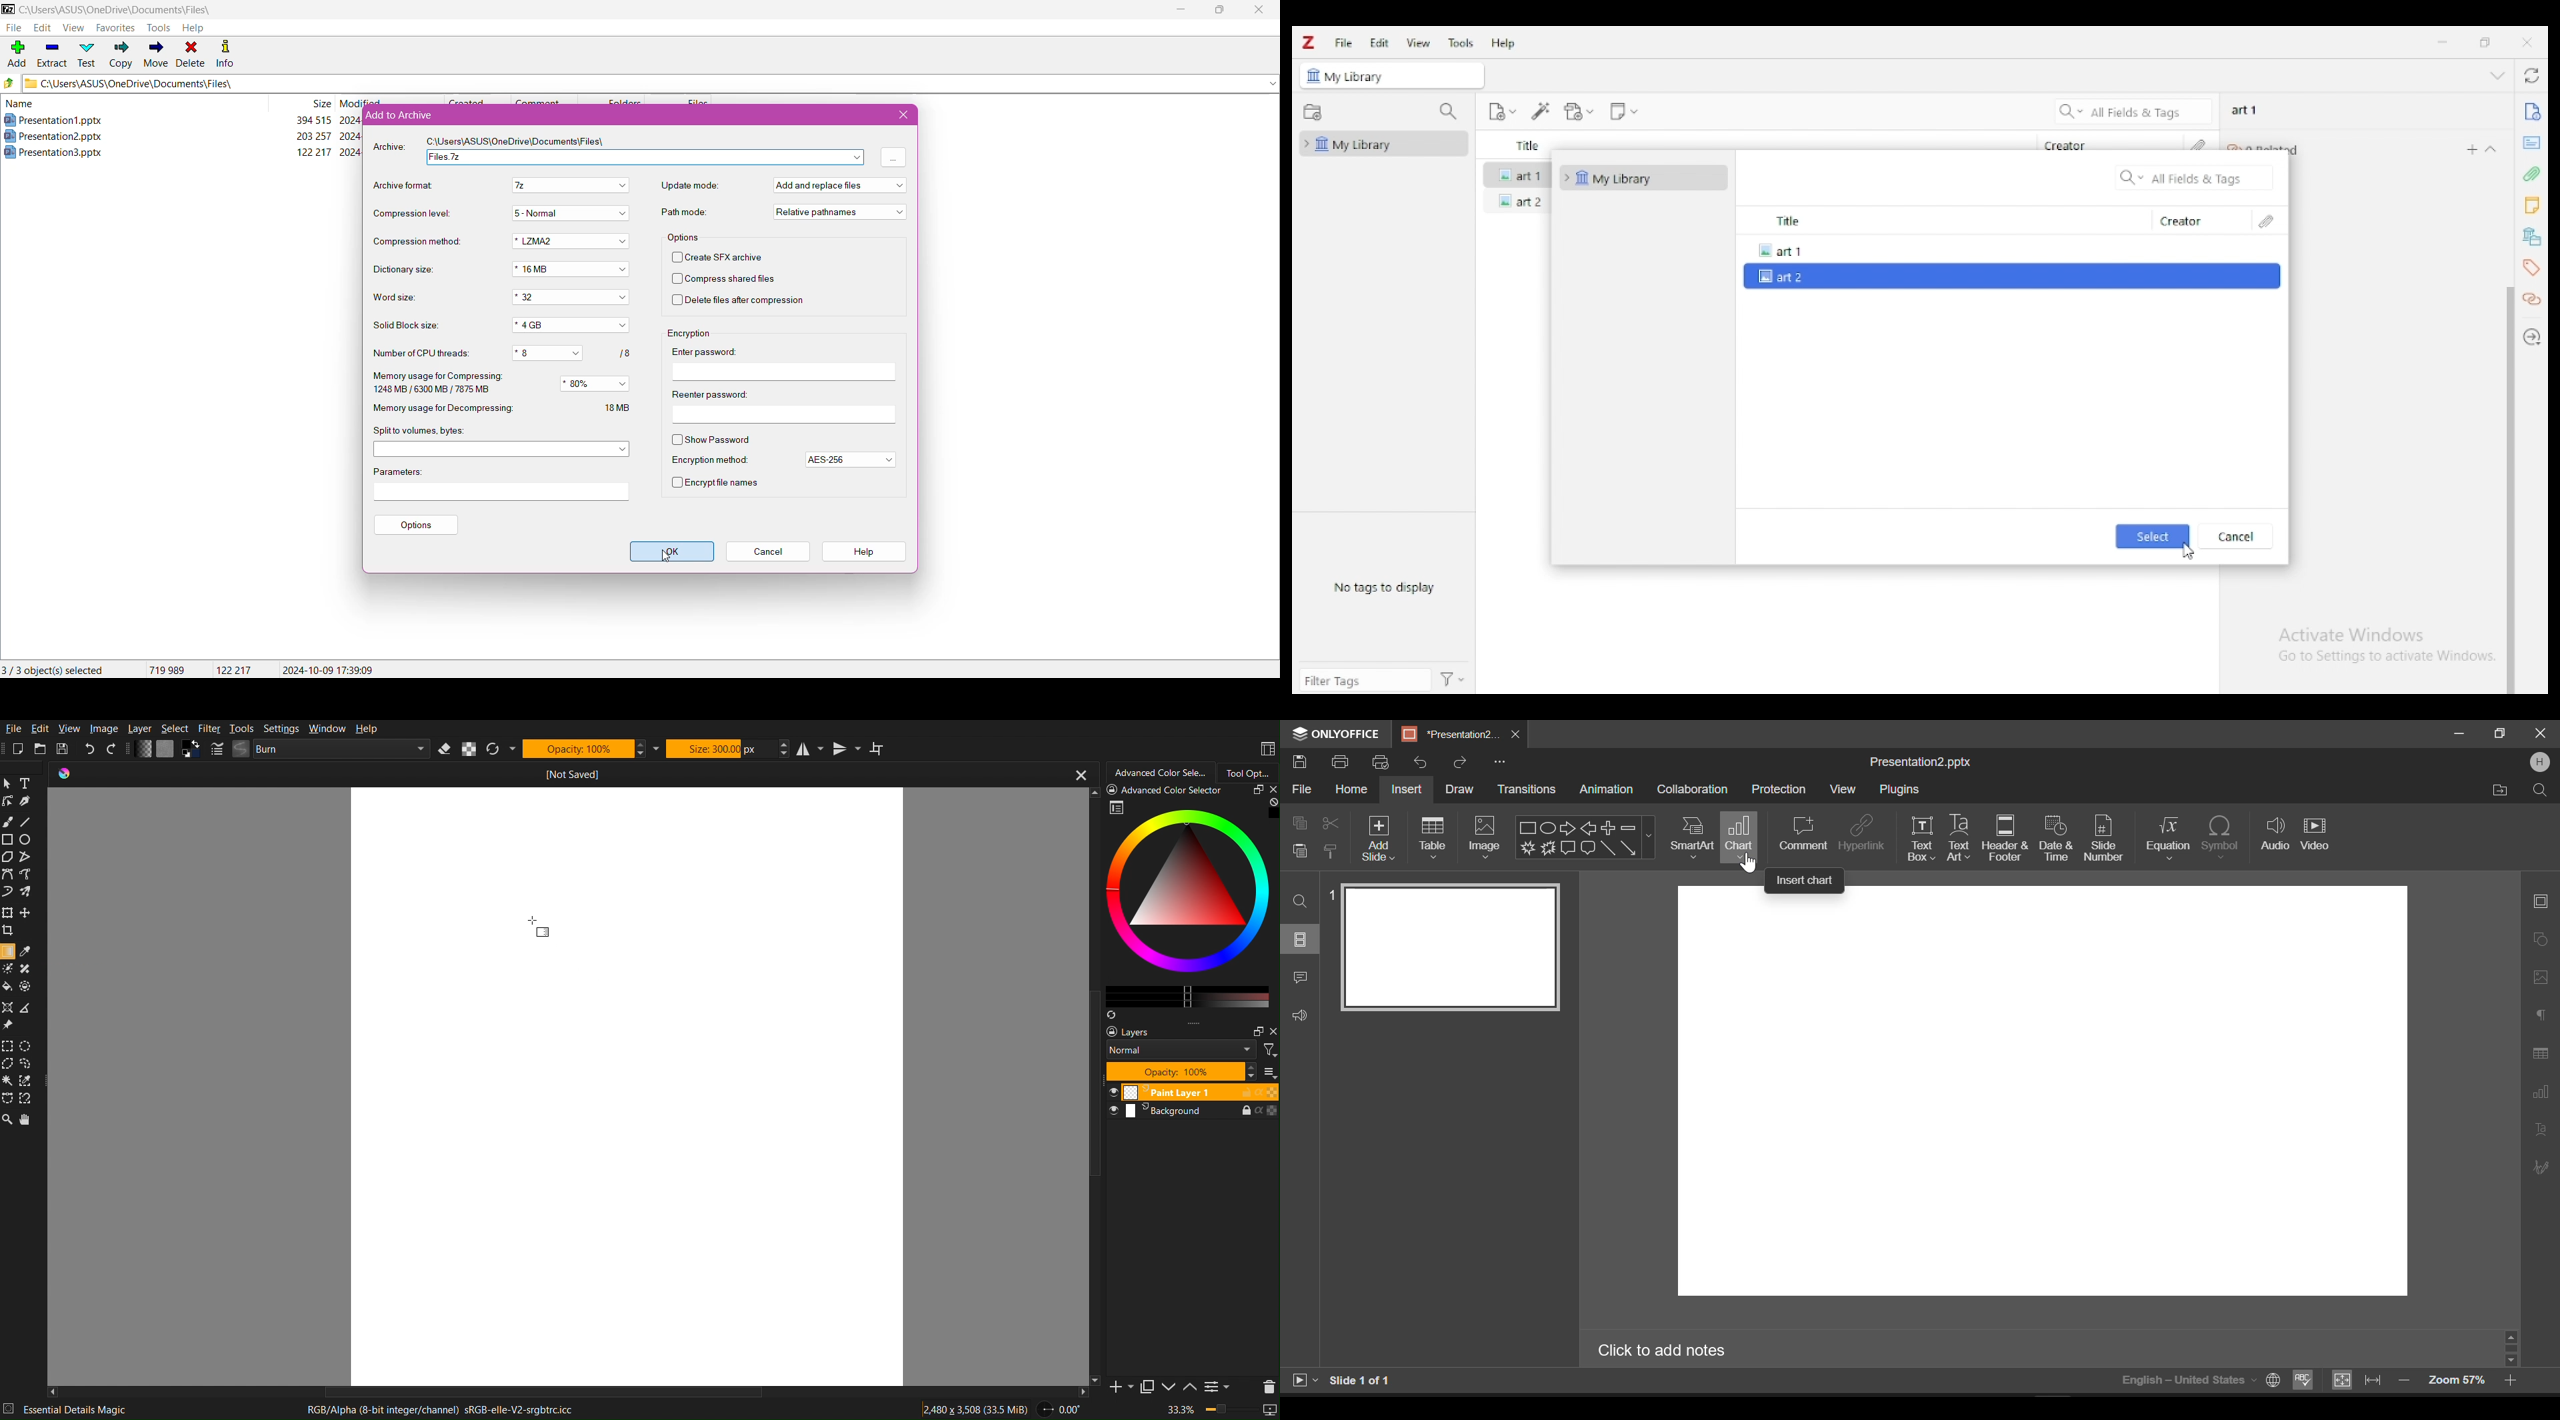 The width and height of the screenshot is (2576, 1428). I want to click on Compression method, so click(417, 242).